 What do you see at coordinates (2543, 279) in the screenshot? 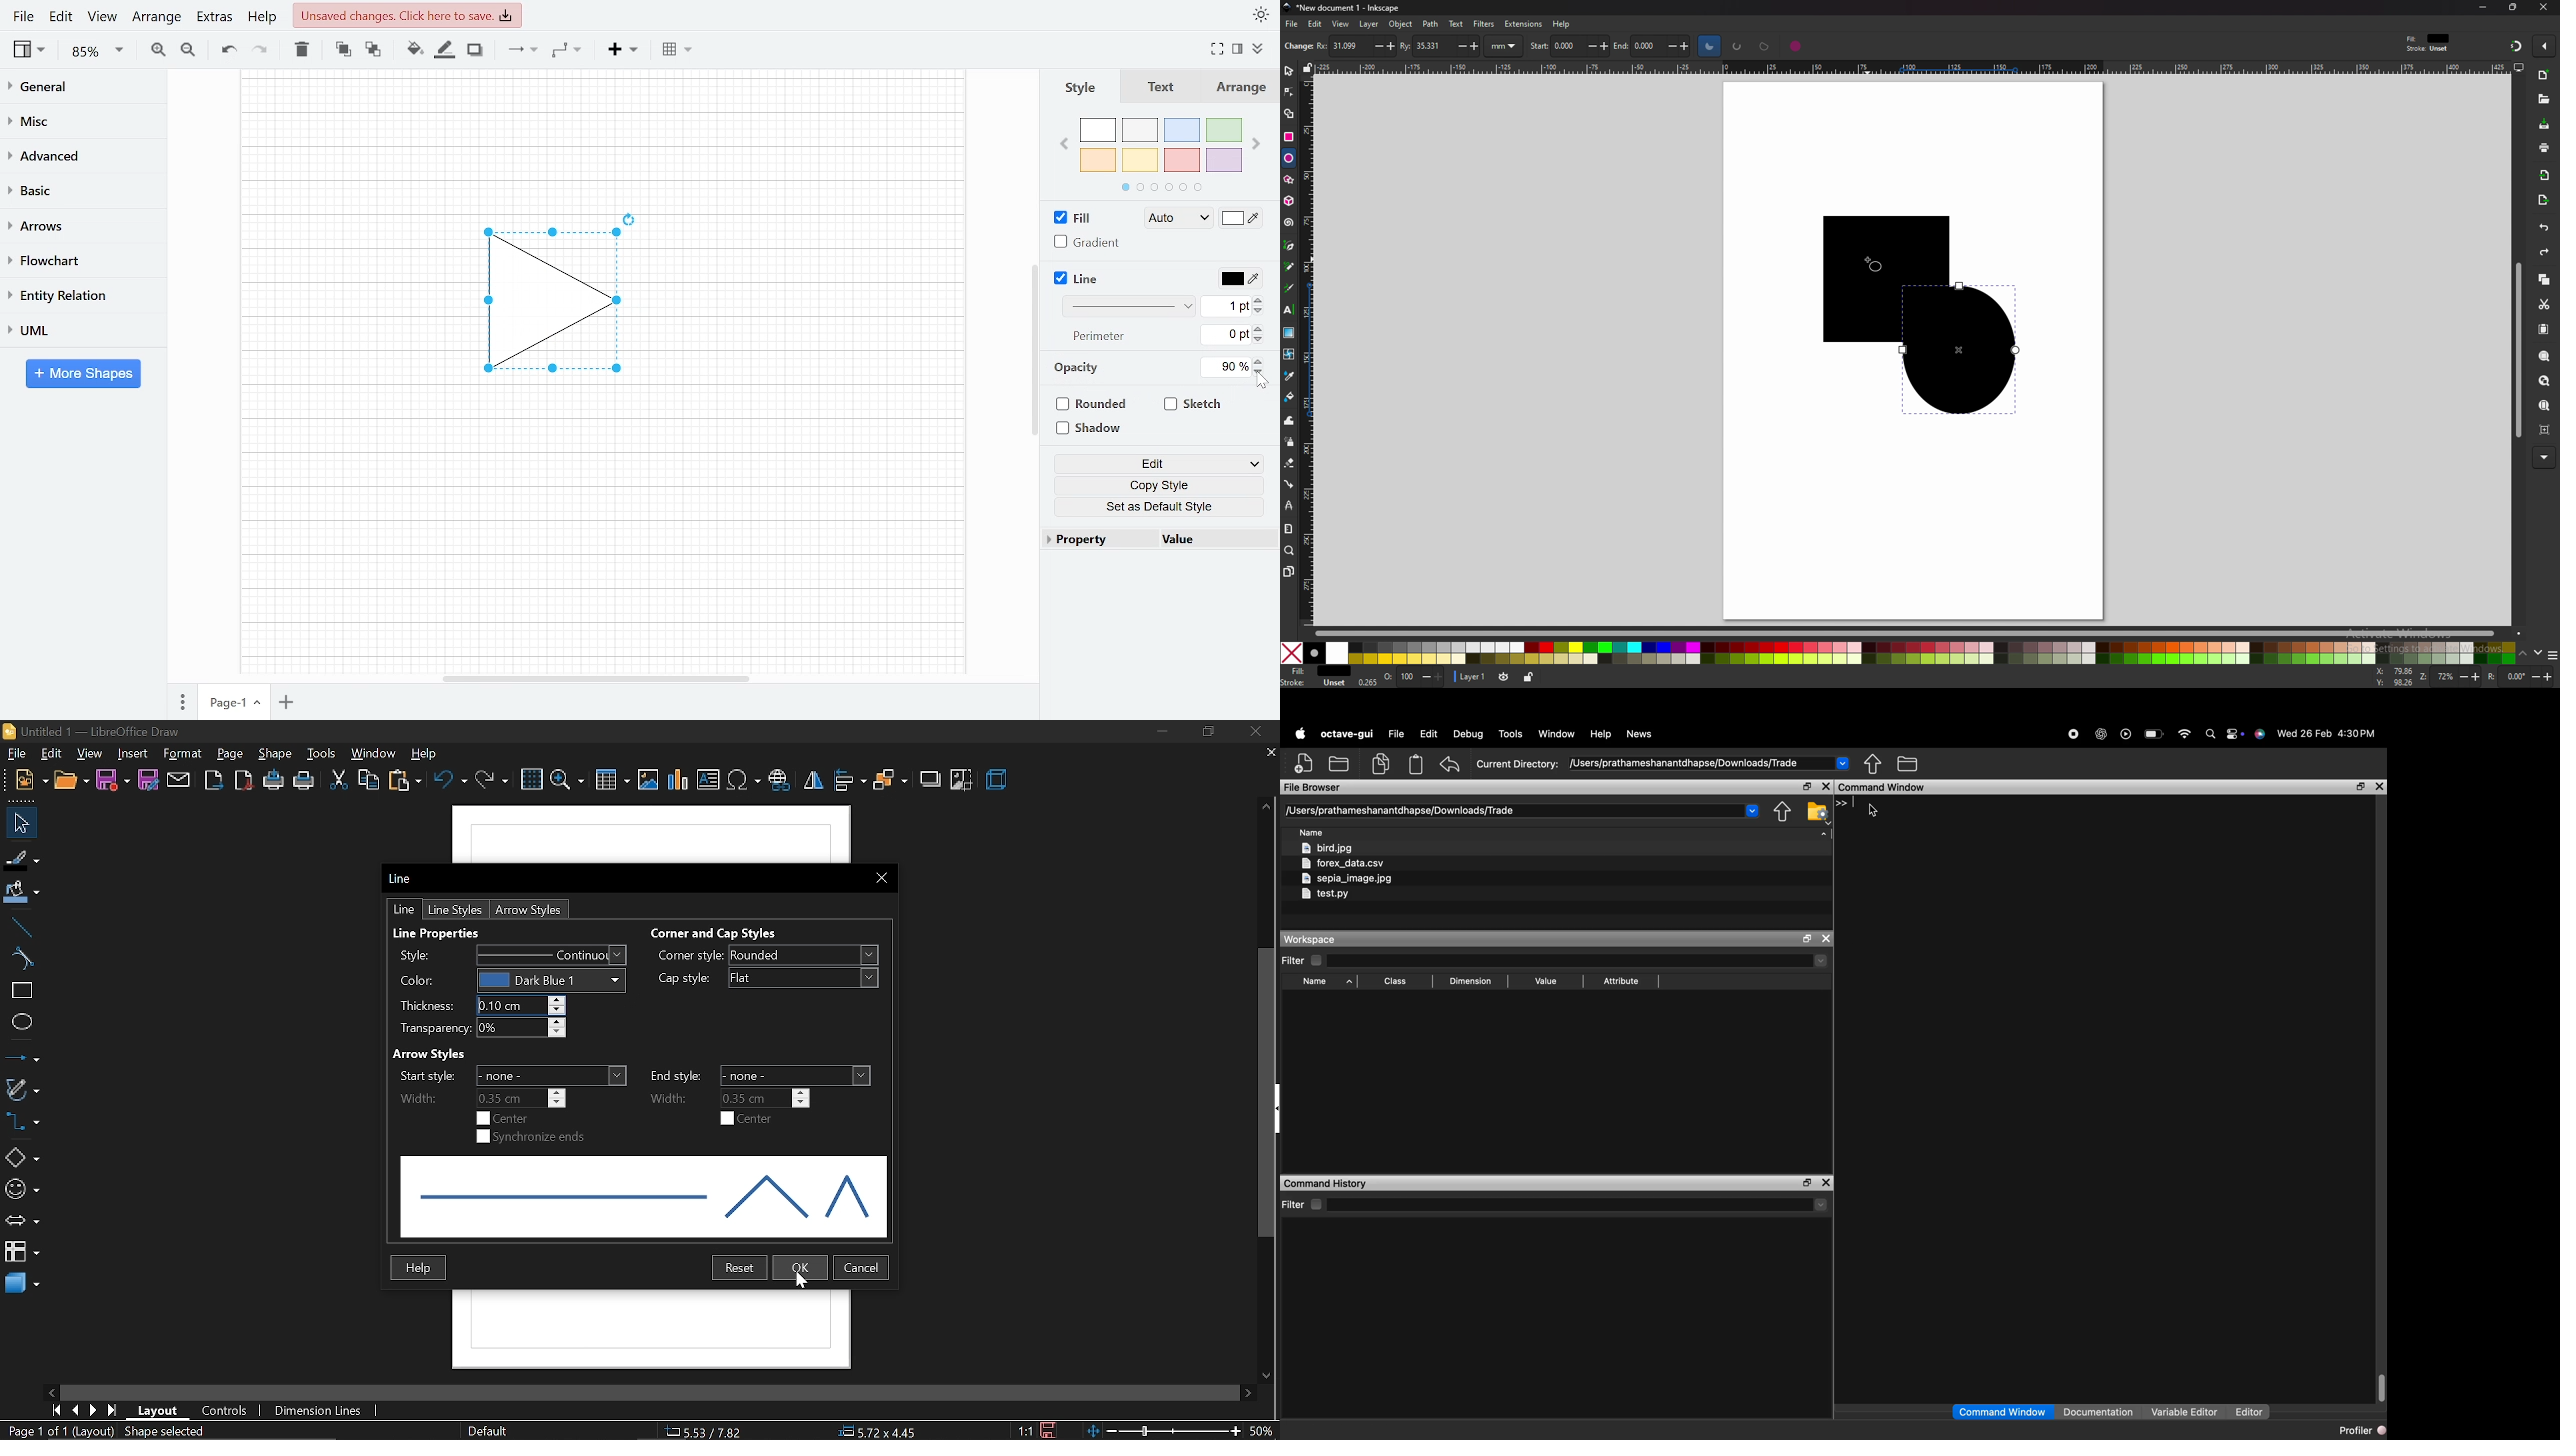
I see `copy` at bounding box center [2543, 279].